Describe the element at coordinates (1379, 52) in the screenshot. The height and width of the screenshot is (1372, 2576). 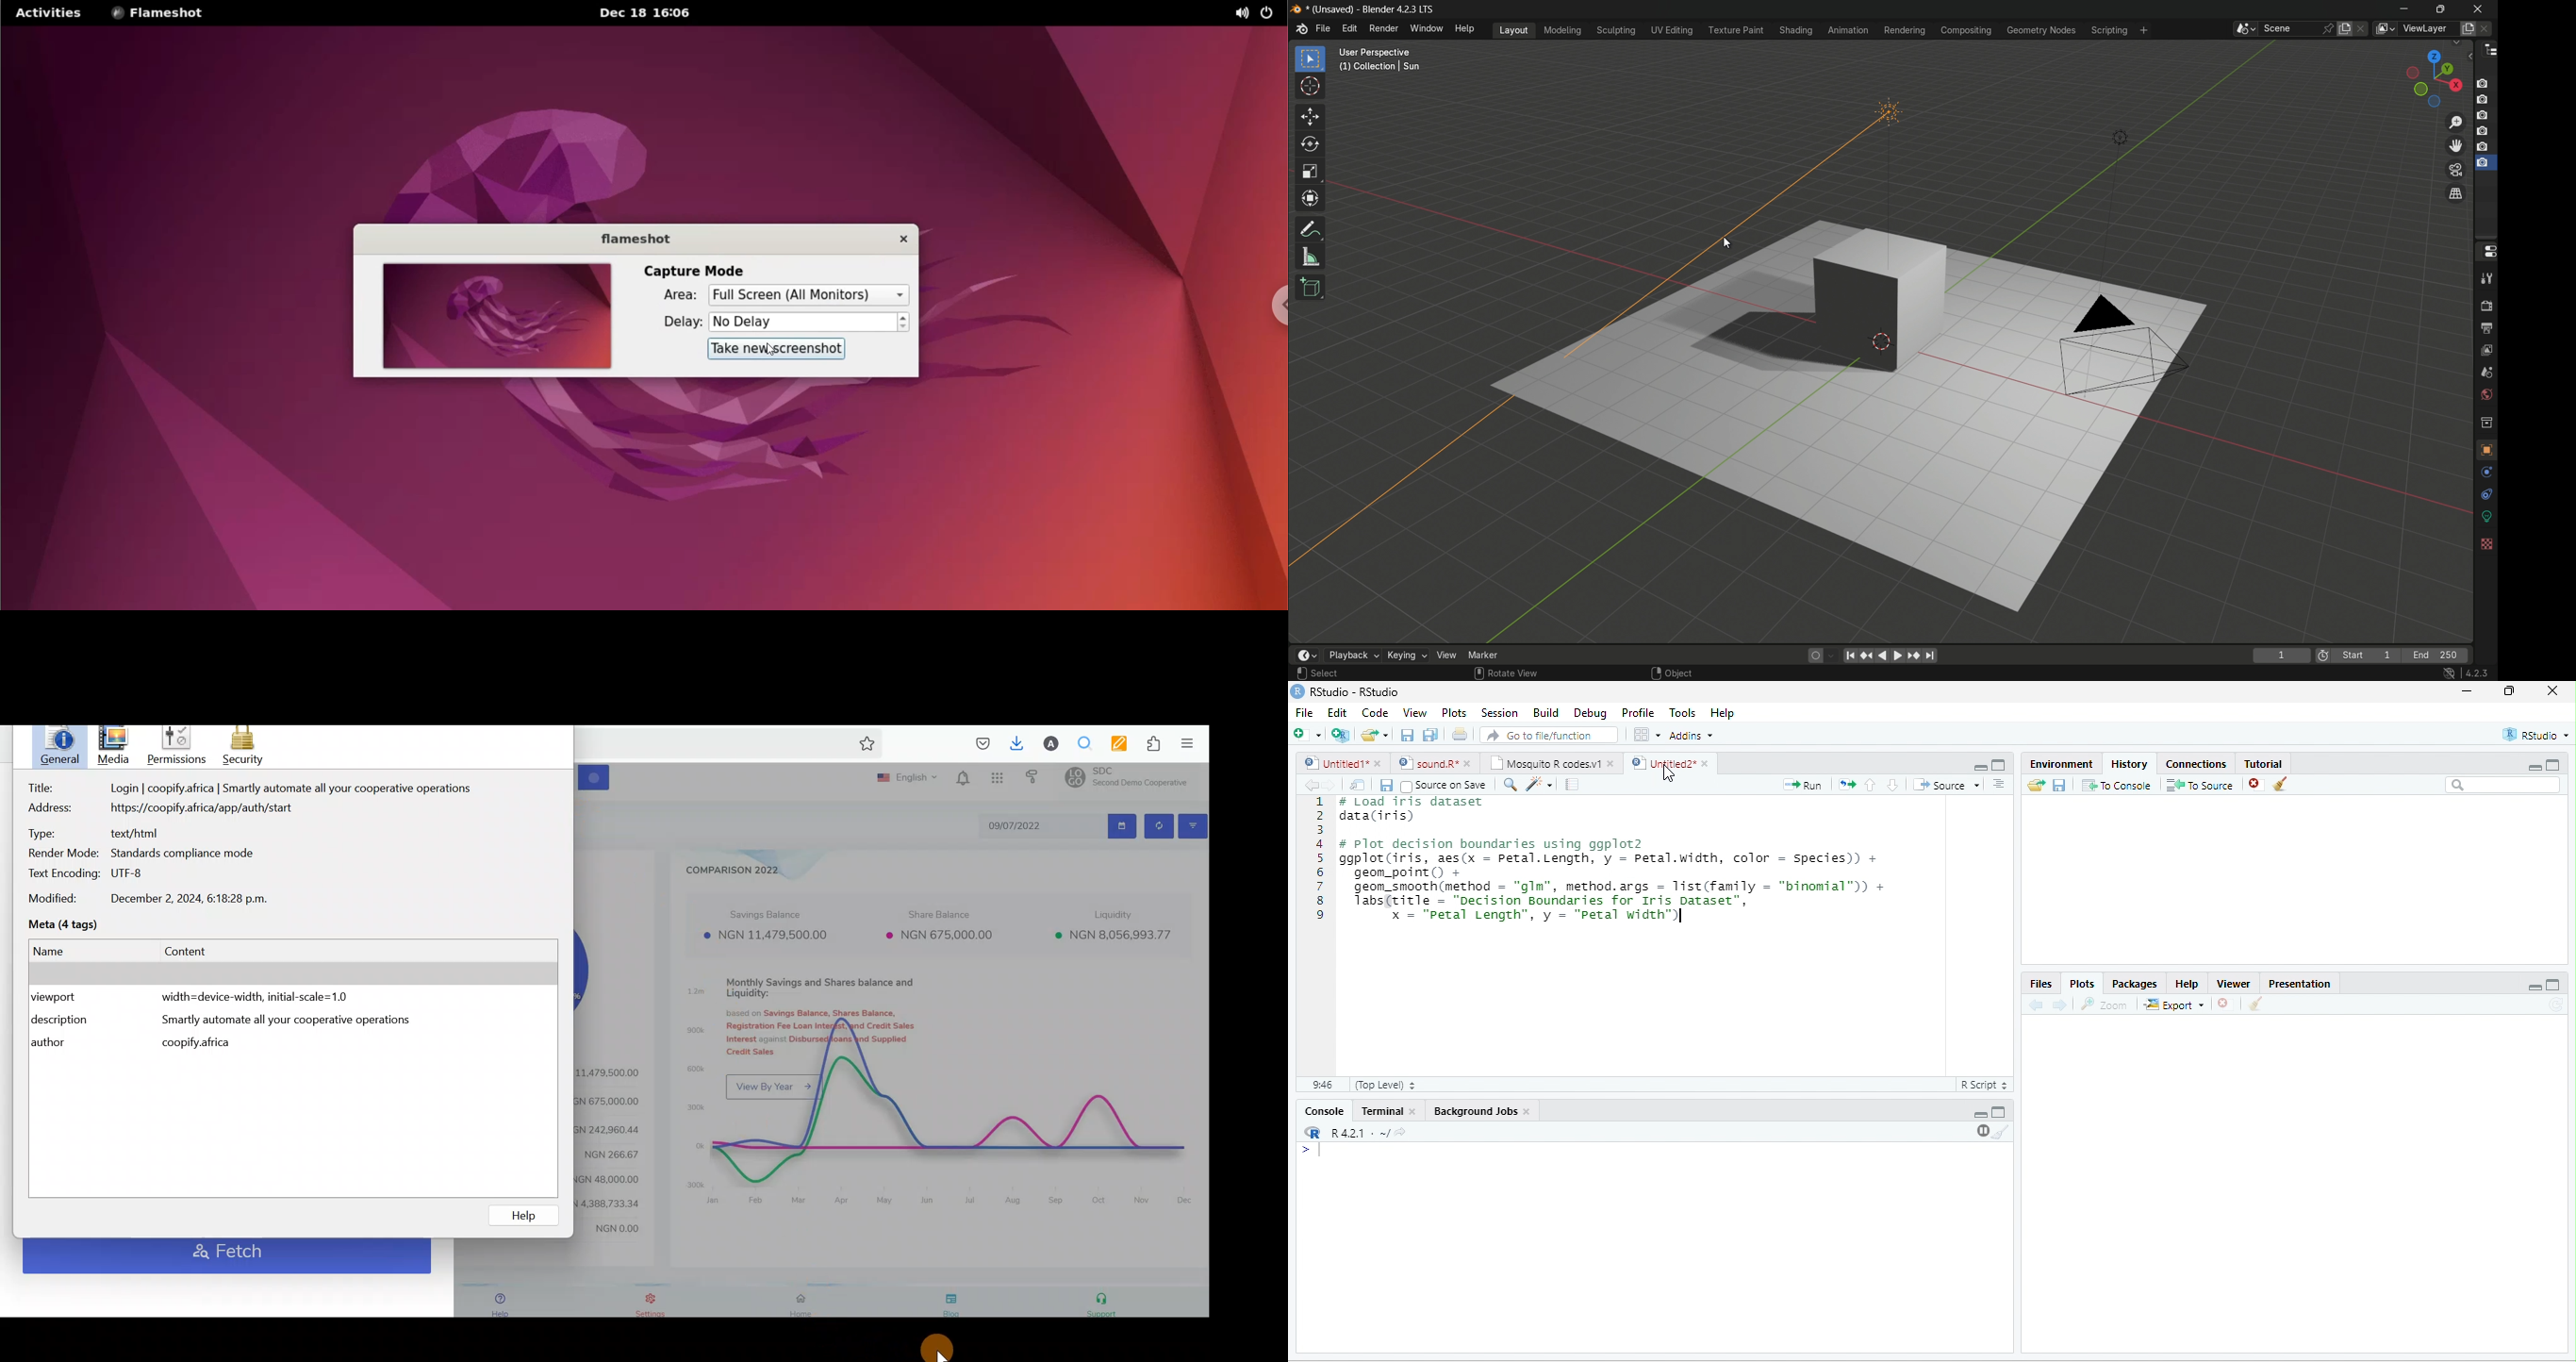
I see `User Perspective` at that location.